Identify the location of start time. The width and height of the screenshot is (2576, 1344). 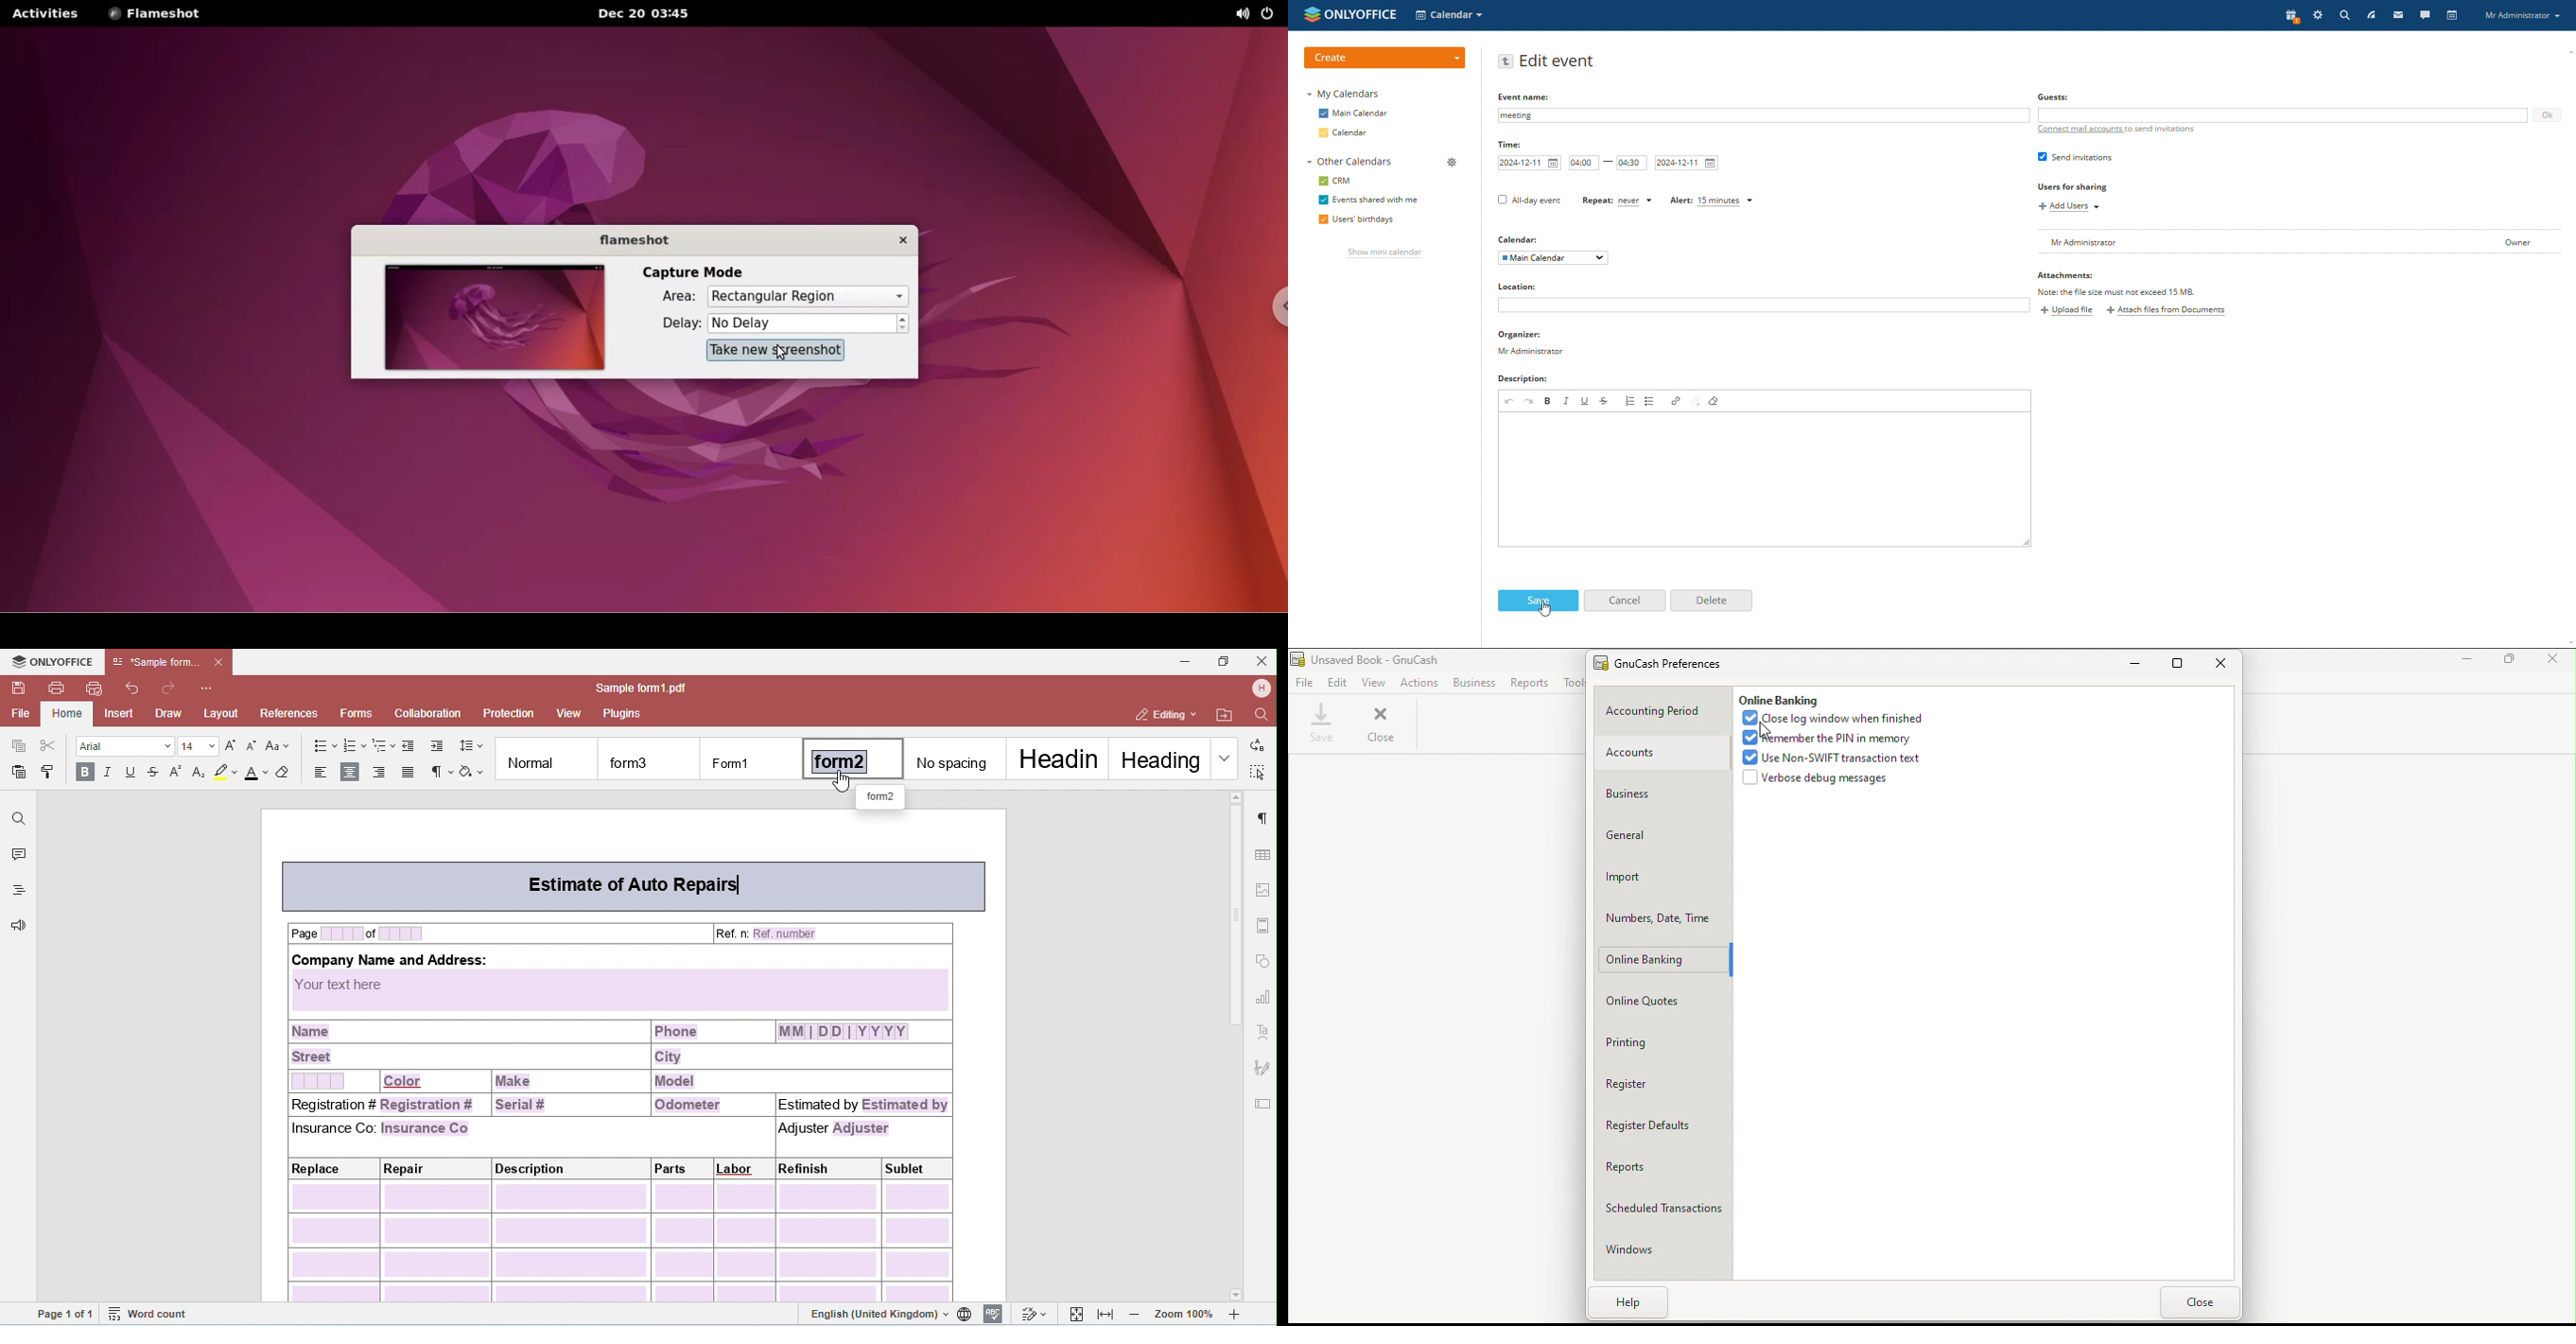
(1584, 163).